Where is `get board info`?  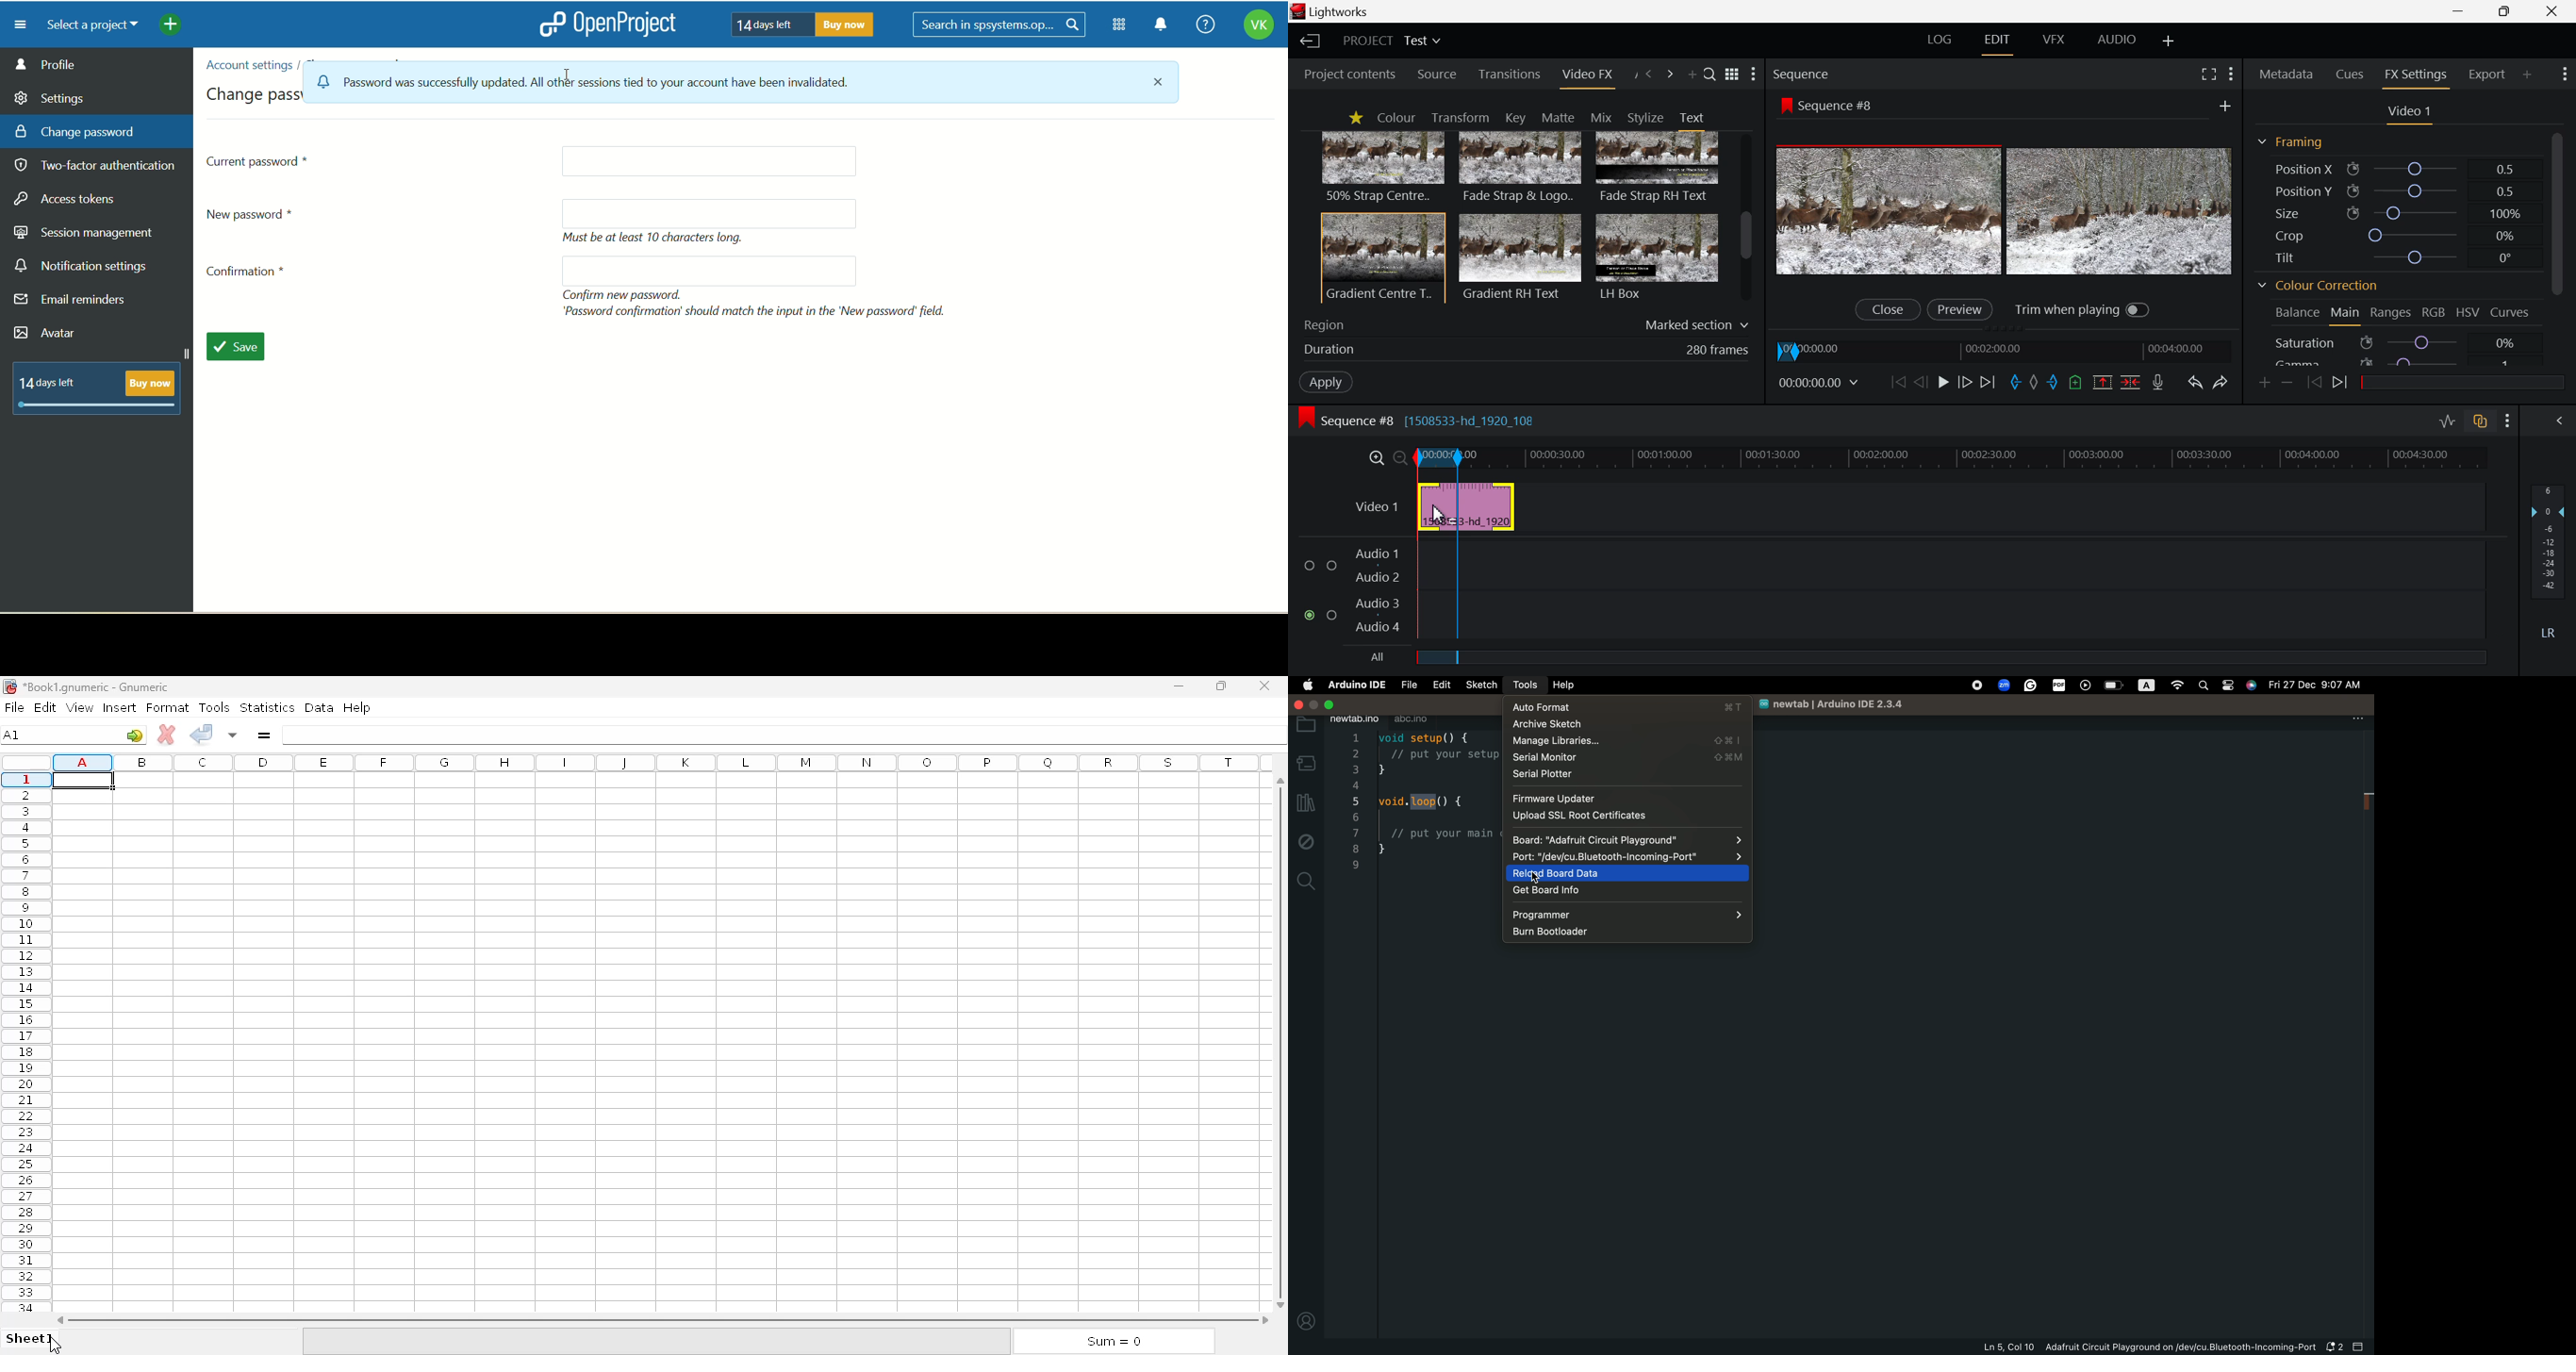
get board info is located at coordinates (1584, 891).